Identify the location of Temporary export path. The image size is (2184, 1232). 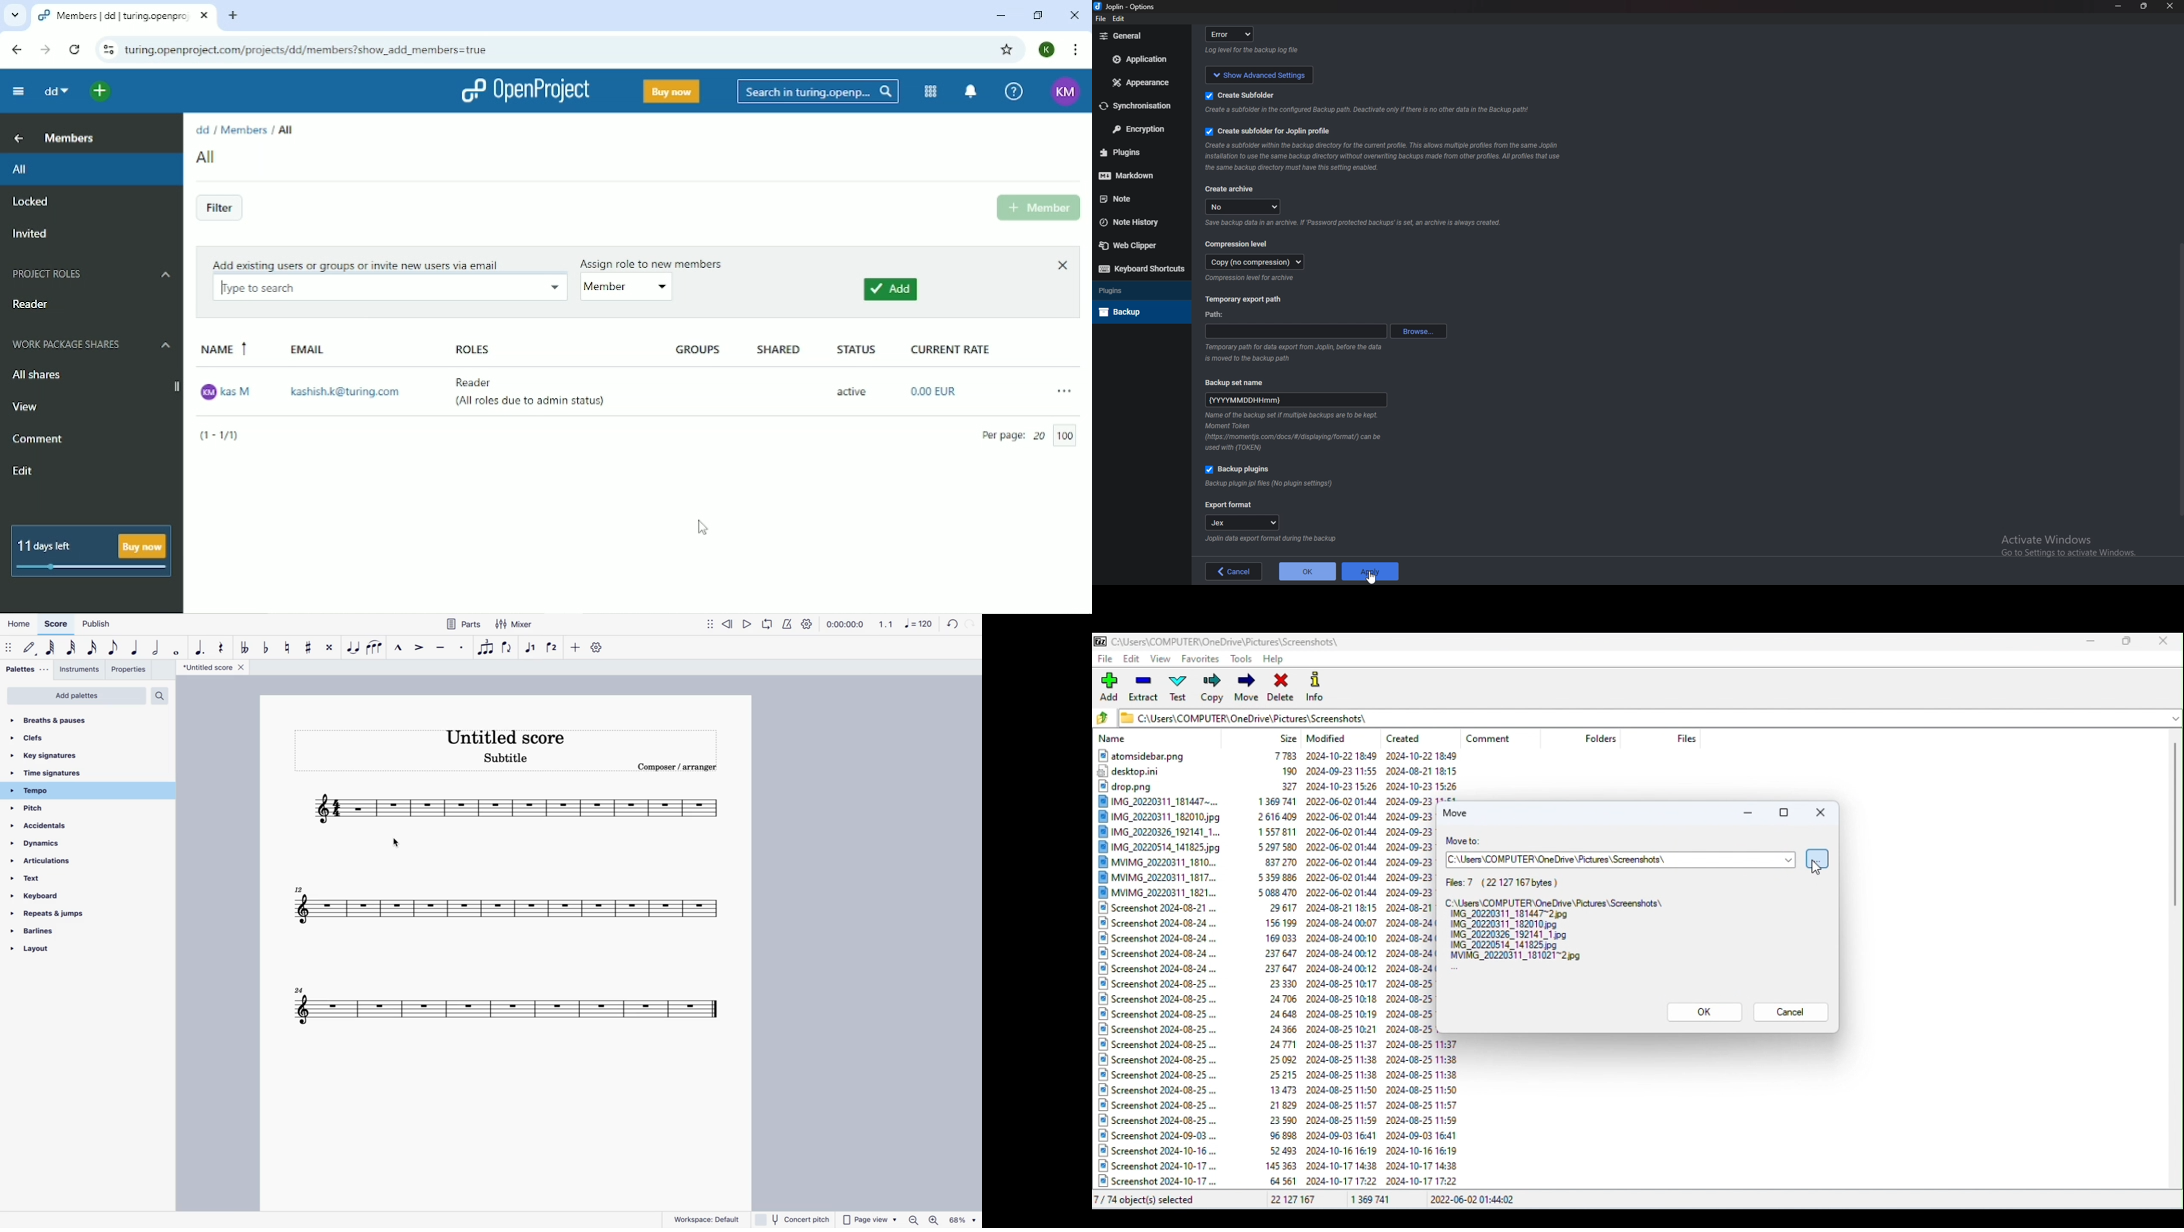
(1244, 299).